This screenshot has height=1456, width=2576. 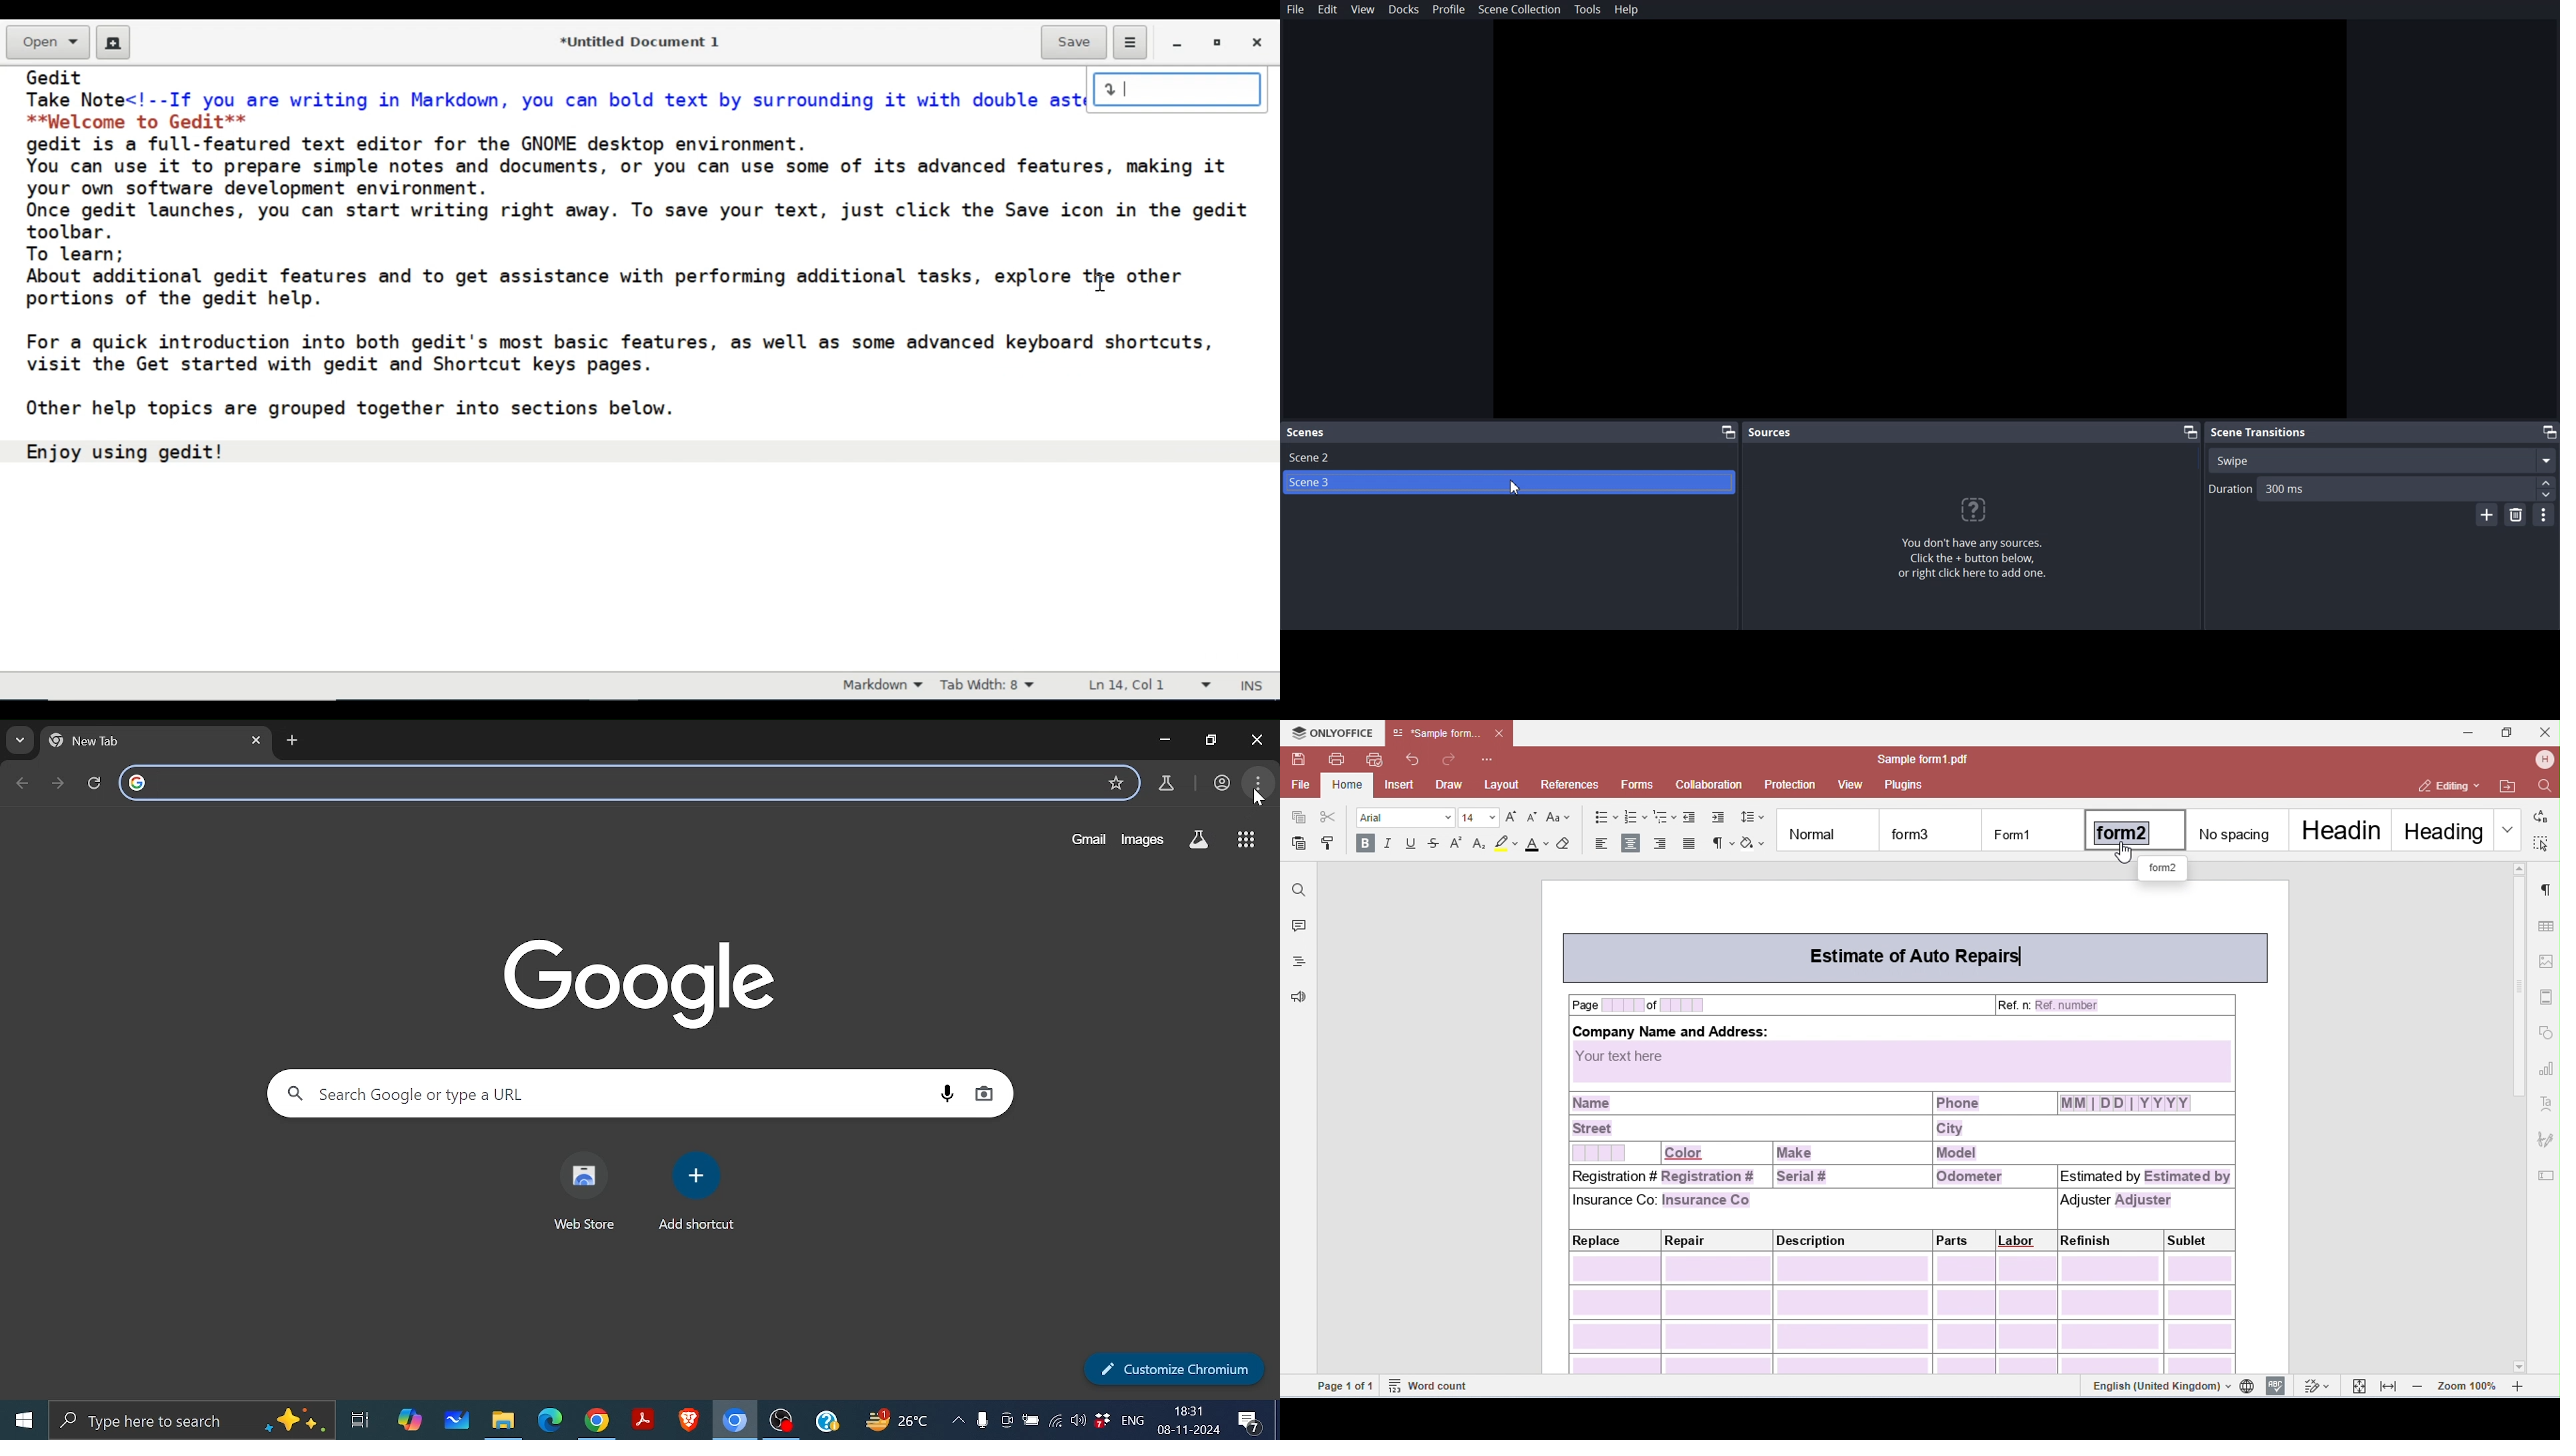 I want to click on Profile, so click(x=1448, y=10).